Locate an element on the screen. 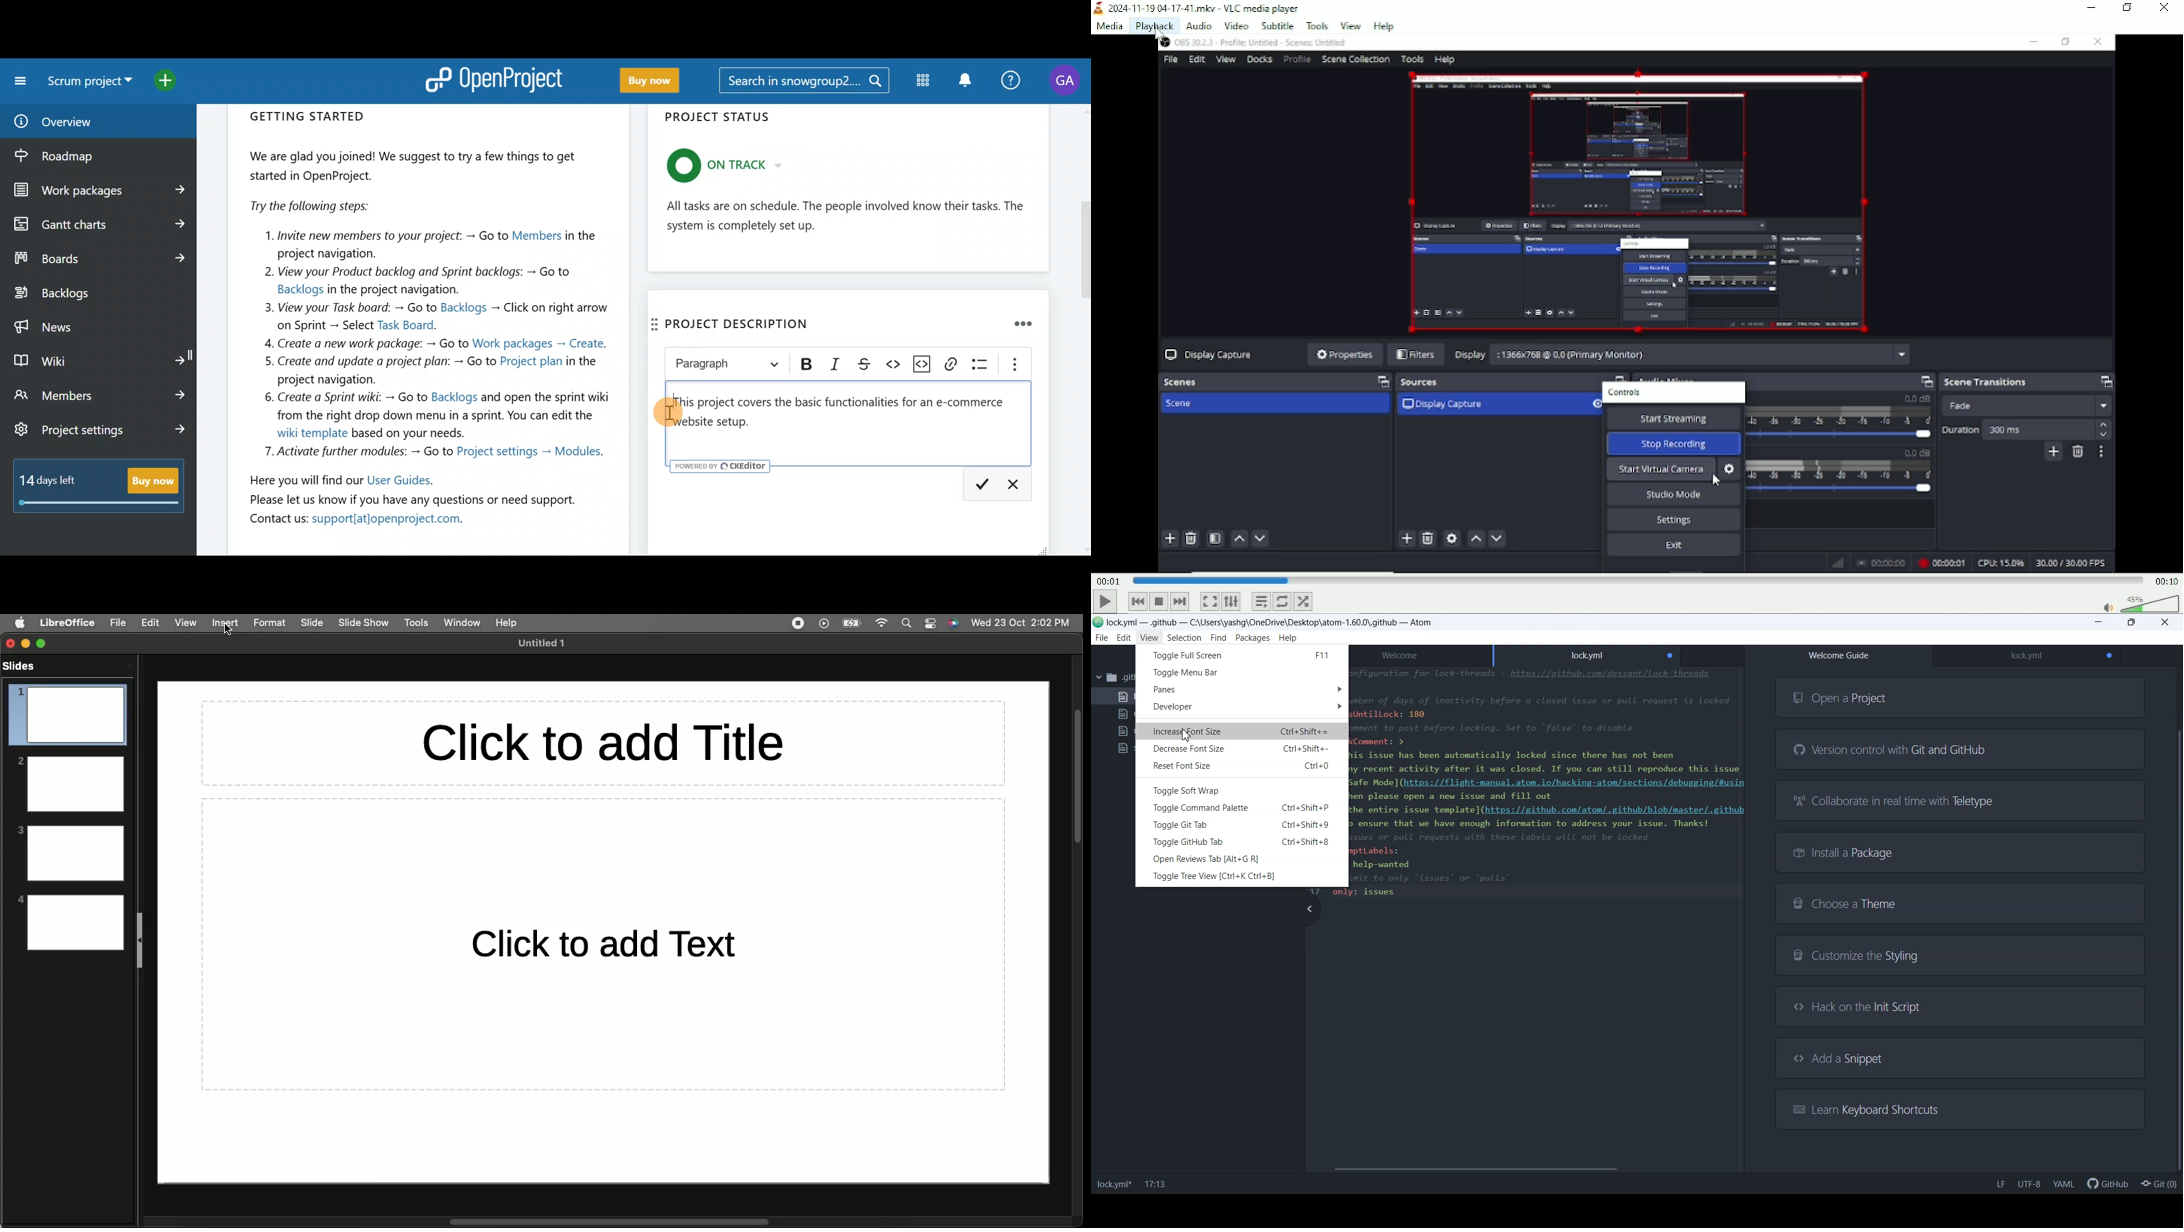 This screenshot has width=2184, height=1232. Video player is located at coordinates (823, 625).